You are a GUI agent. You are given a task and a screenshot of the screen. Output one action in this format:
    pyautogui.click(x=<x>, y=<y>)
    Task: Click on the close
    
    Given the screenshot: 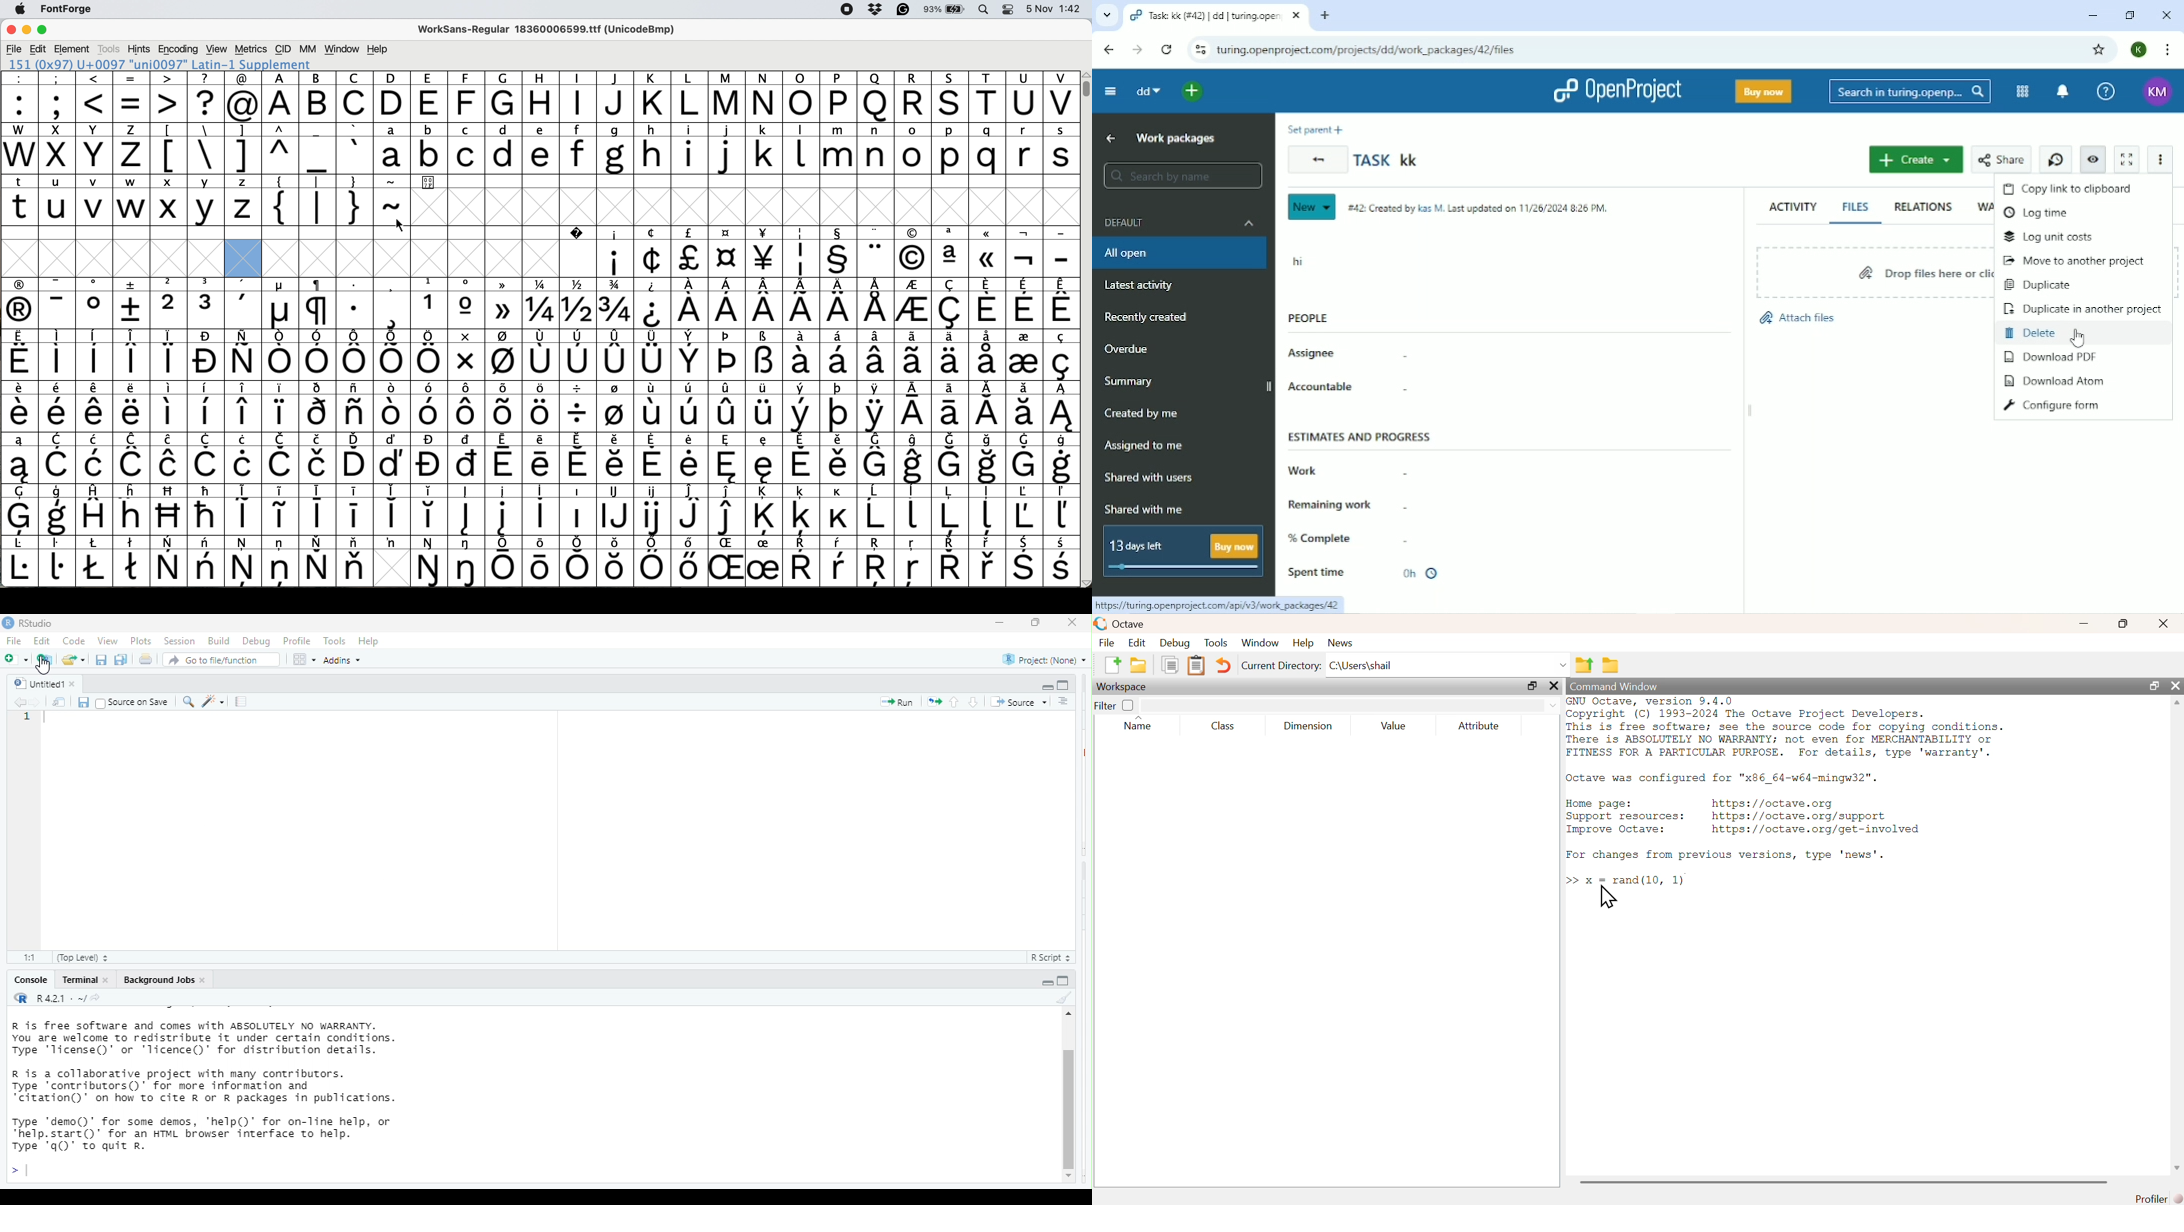 What is the action you would take?
    pyautogui.click(x=1074, y=624)
    